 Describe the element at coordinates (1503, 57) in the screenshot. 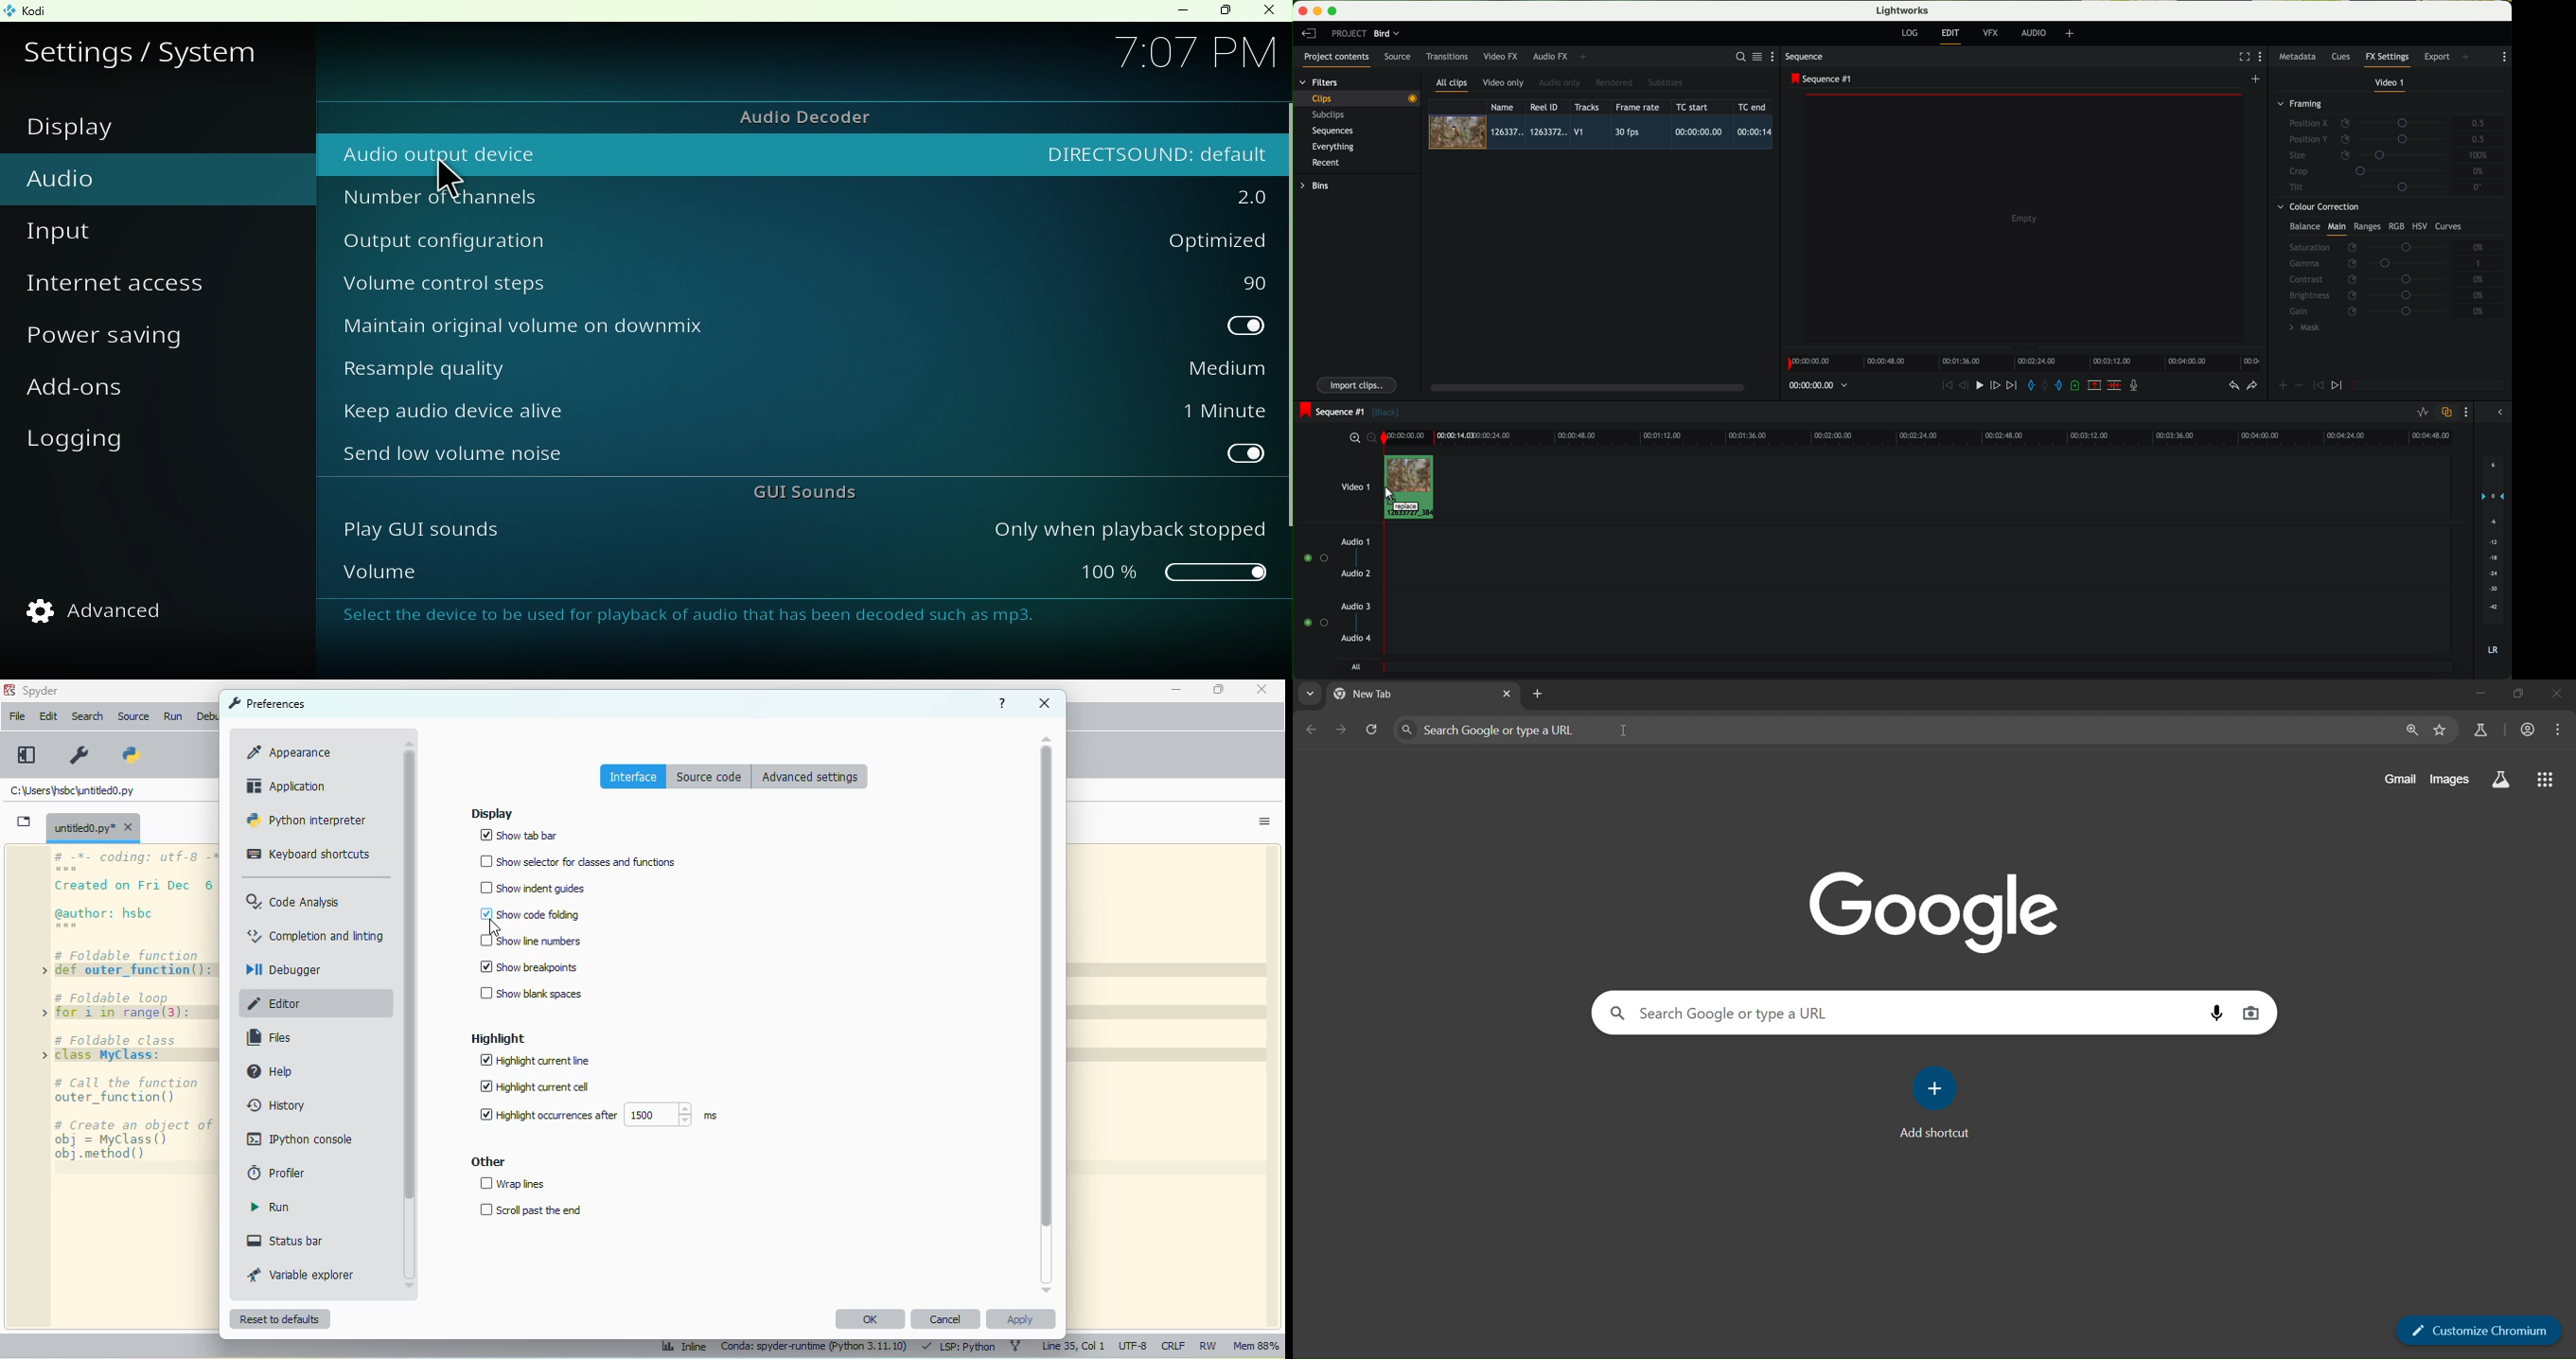

I see `video FX` at that location.